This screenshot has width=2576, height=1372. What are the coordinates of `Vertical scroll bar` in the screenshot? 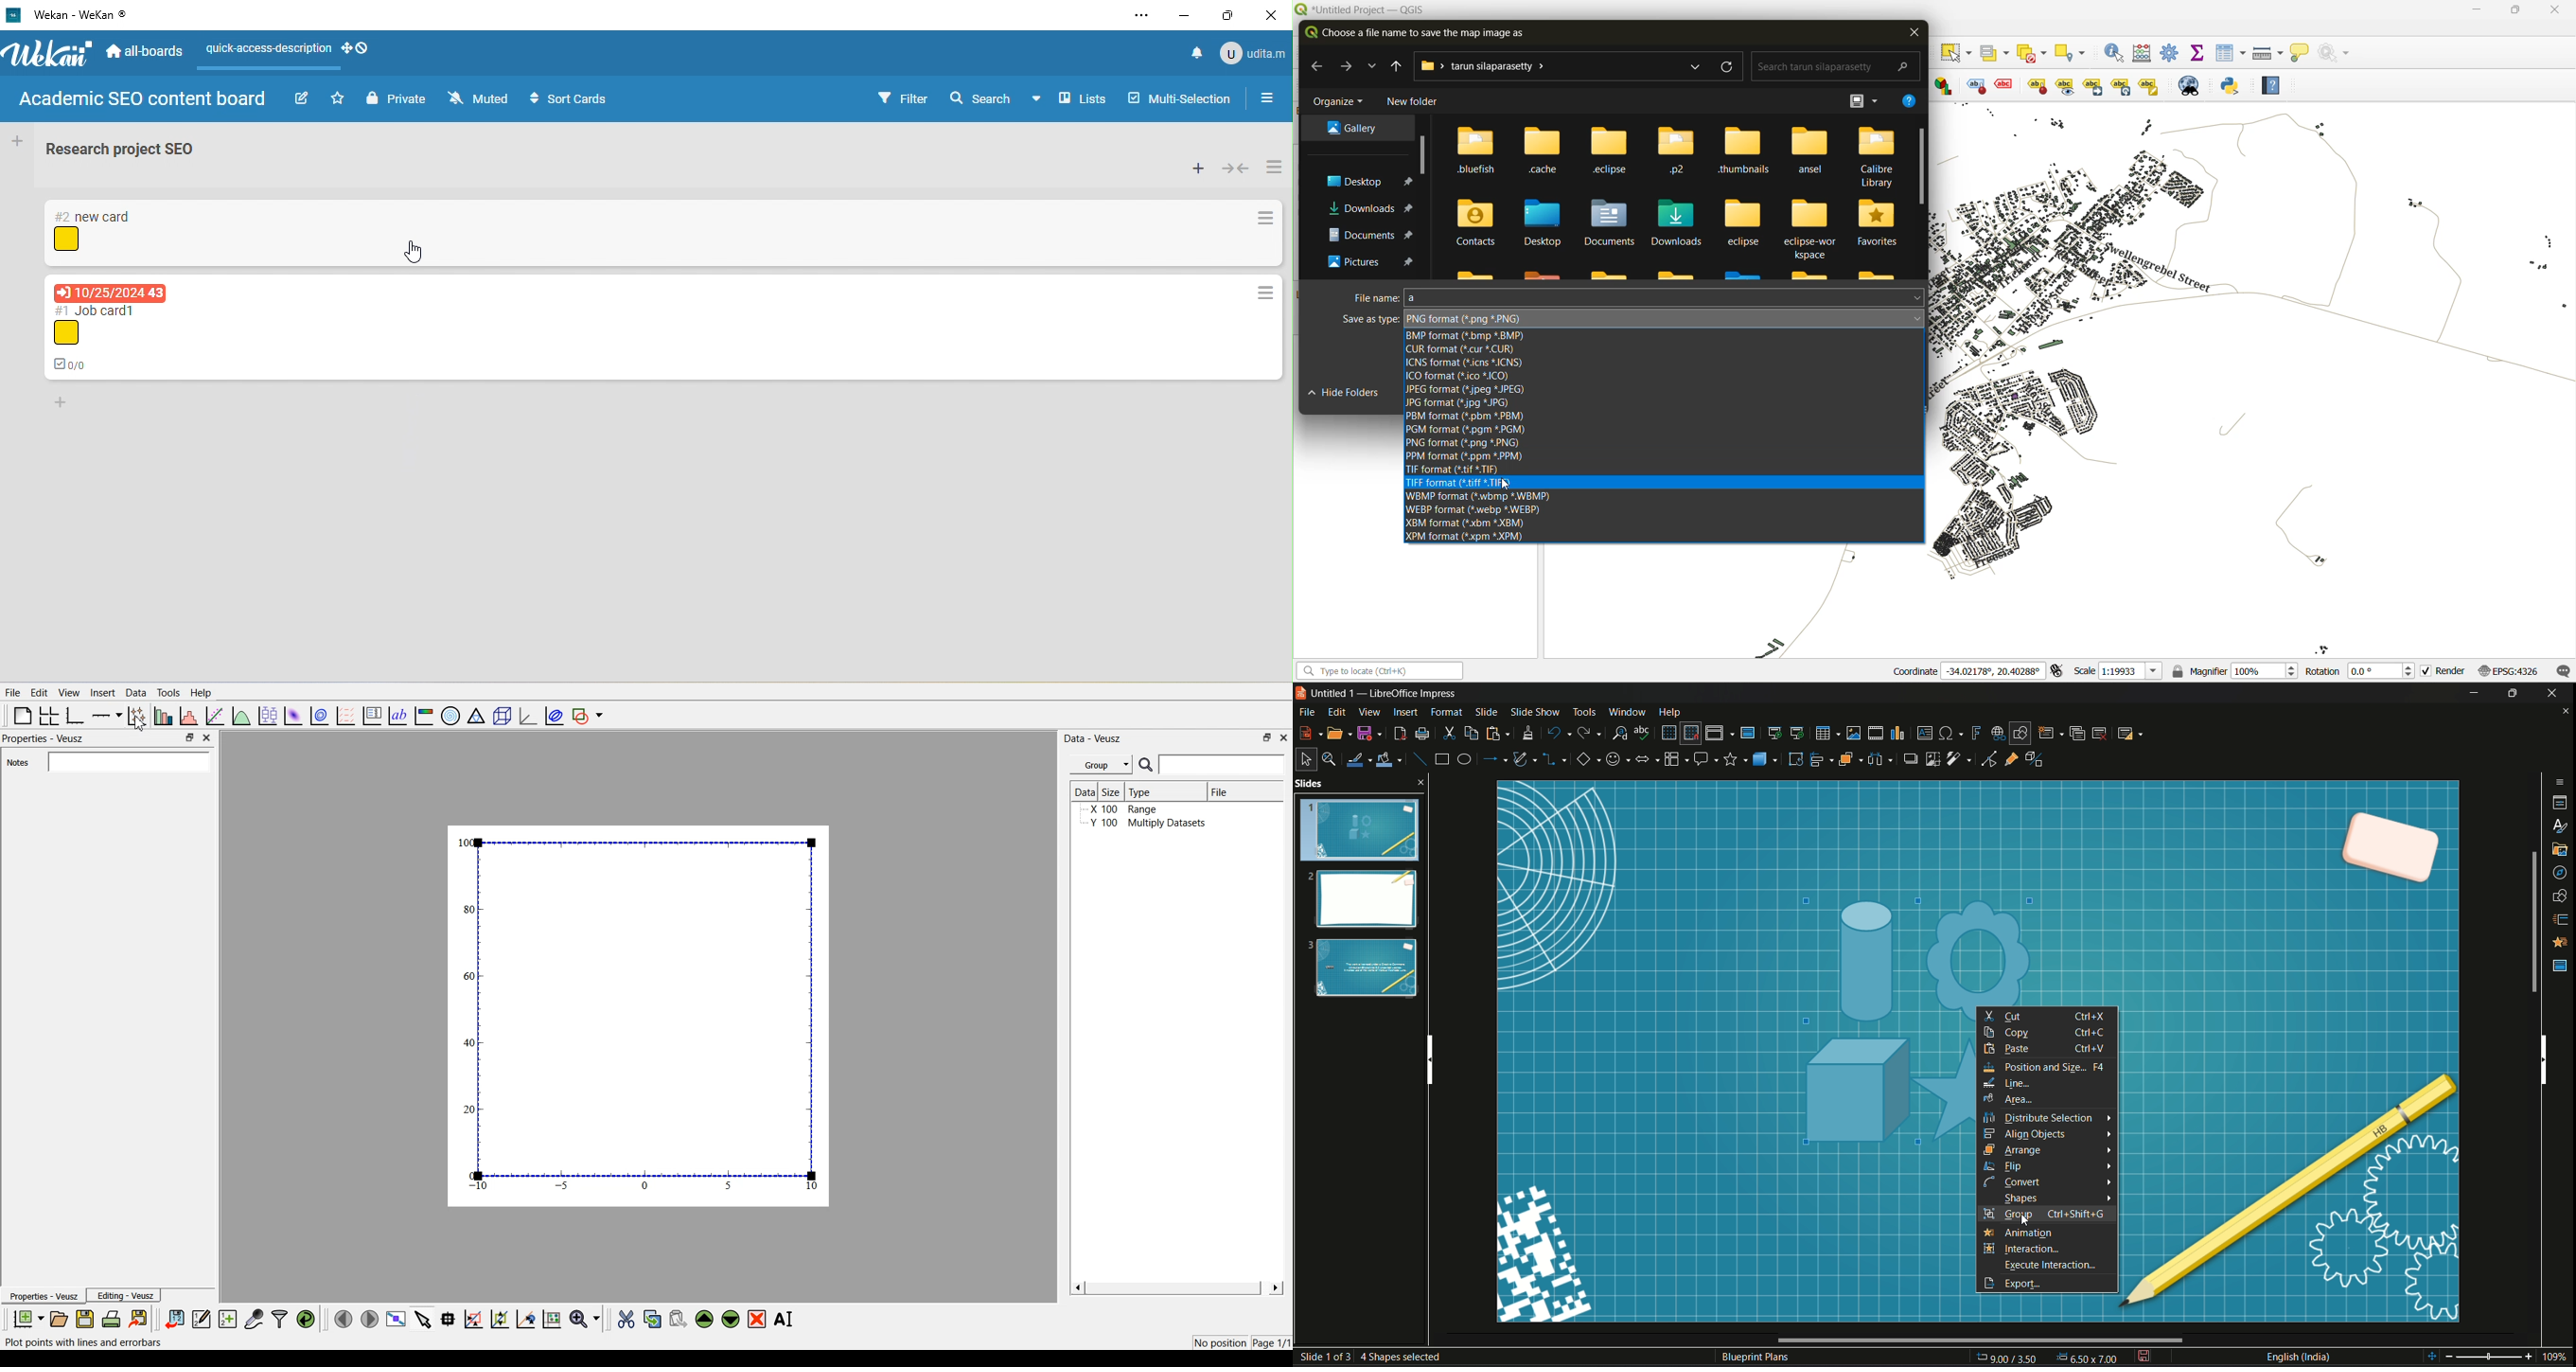 It's located at (2544, 1057).